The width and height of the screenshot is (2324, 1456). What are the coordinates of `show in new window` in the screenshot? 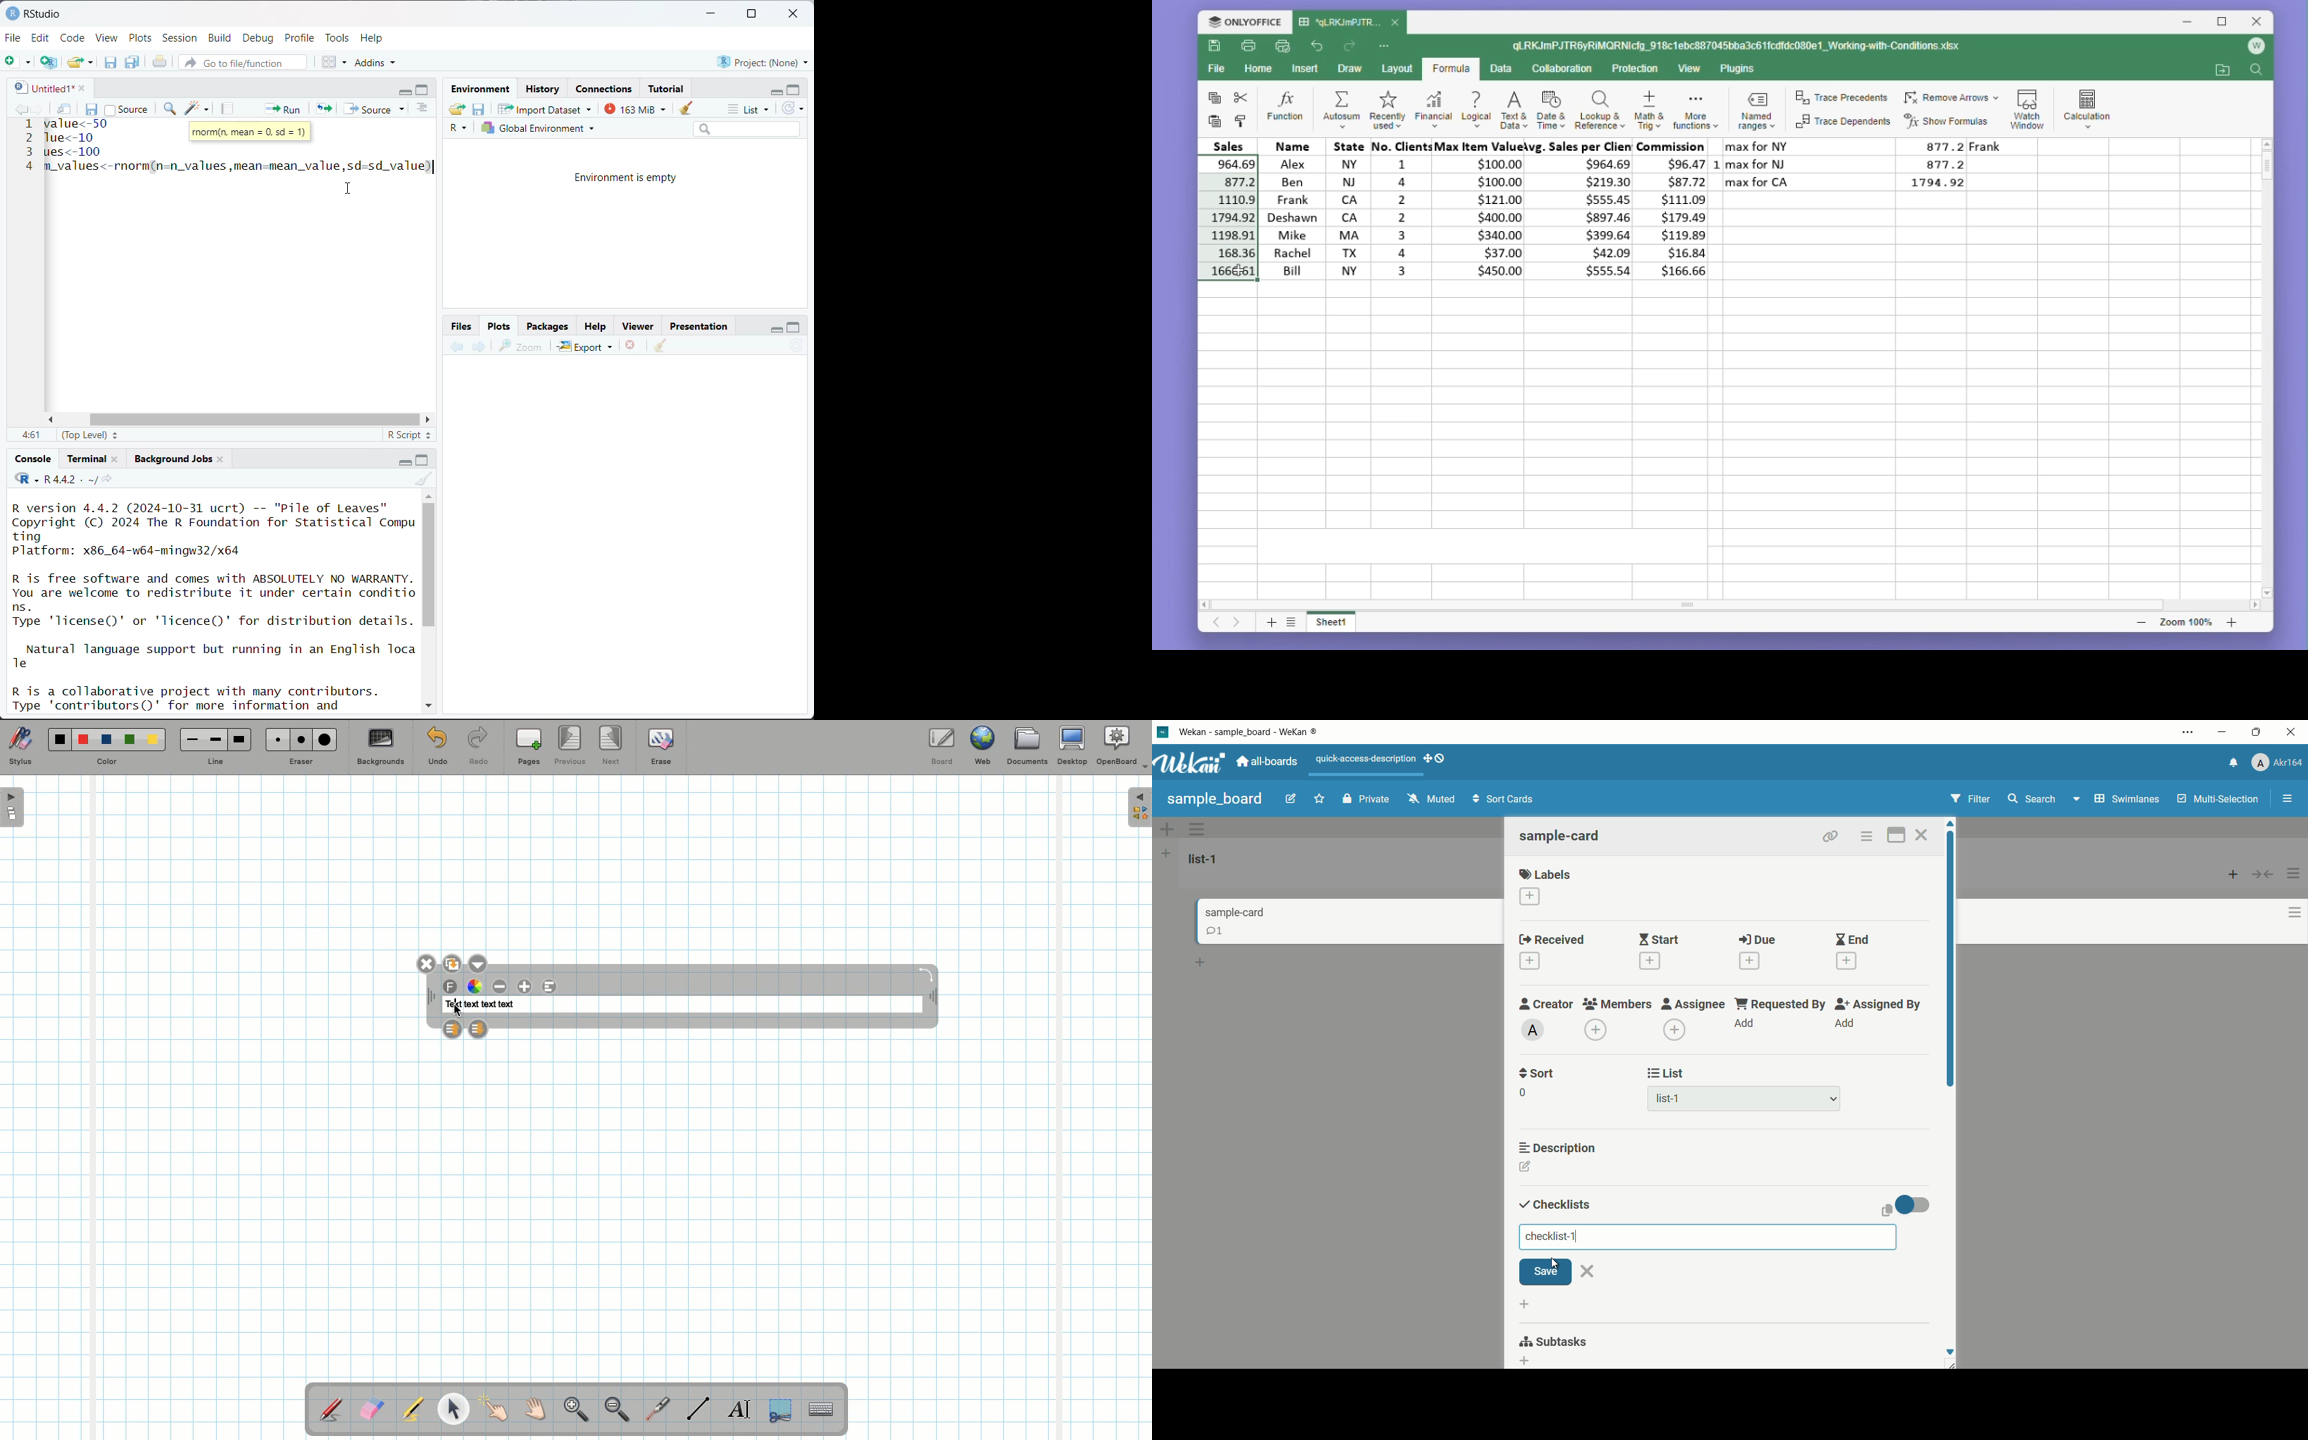 It's located at (66, 110).